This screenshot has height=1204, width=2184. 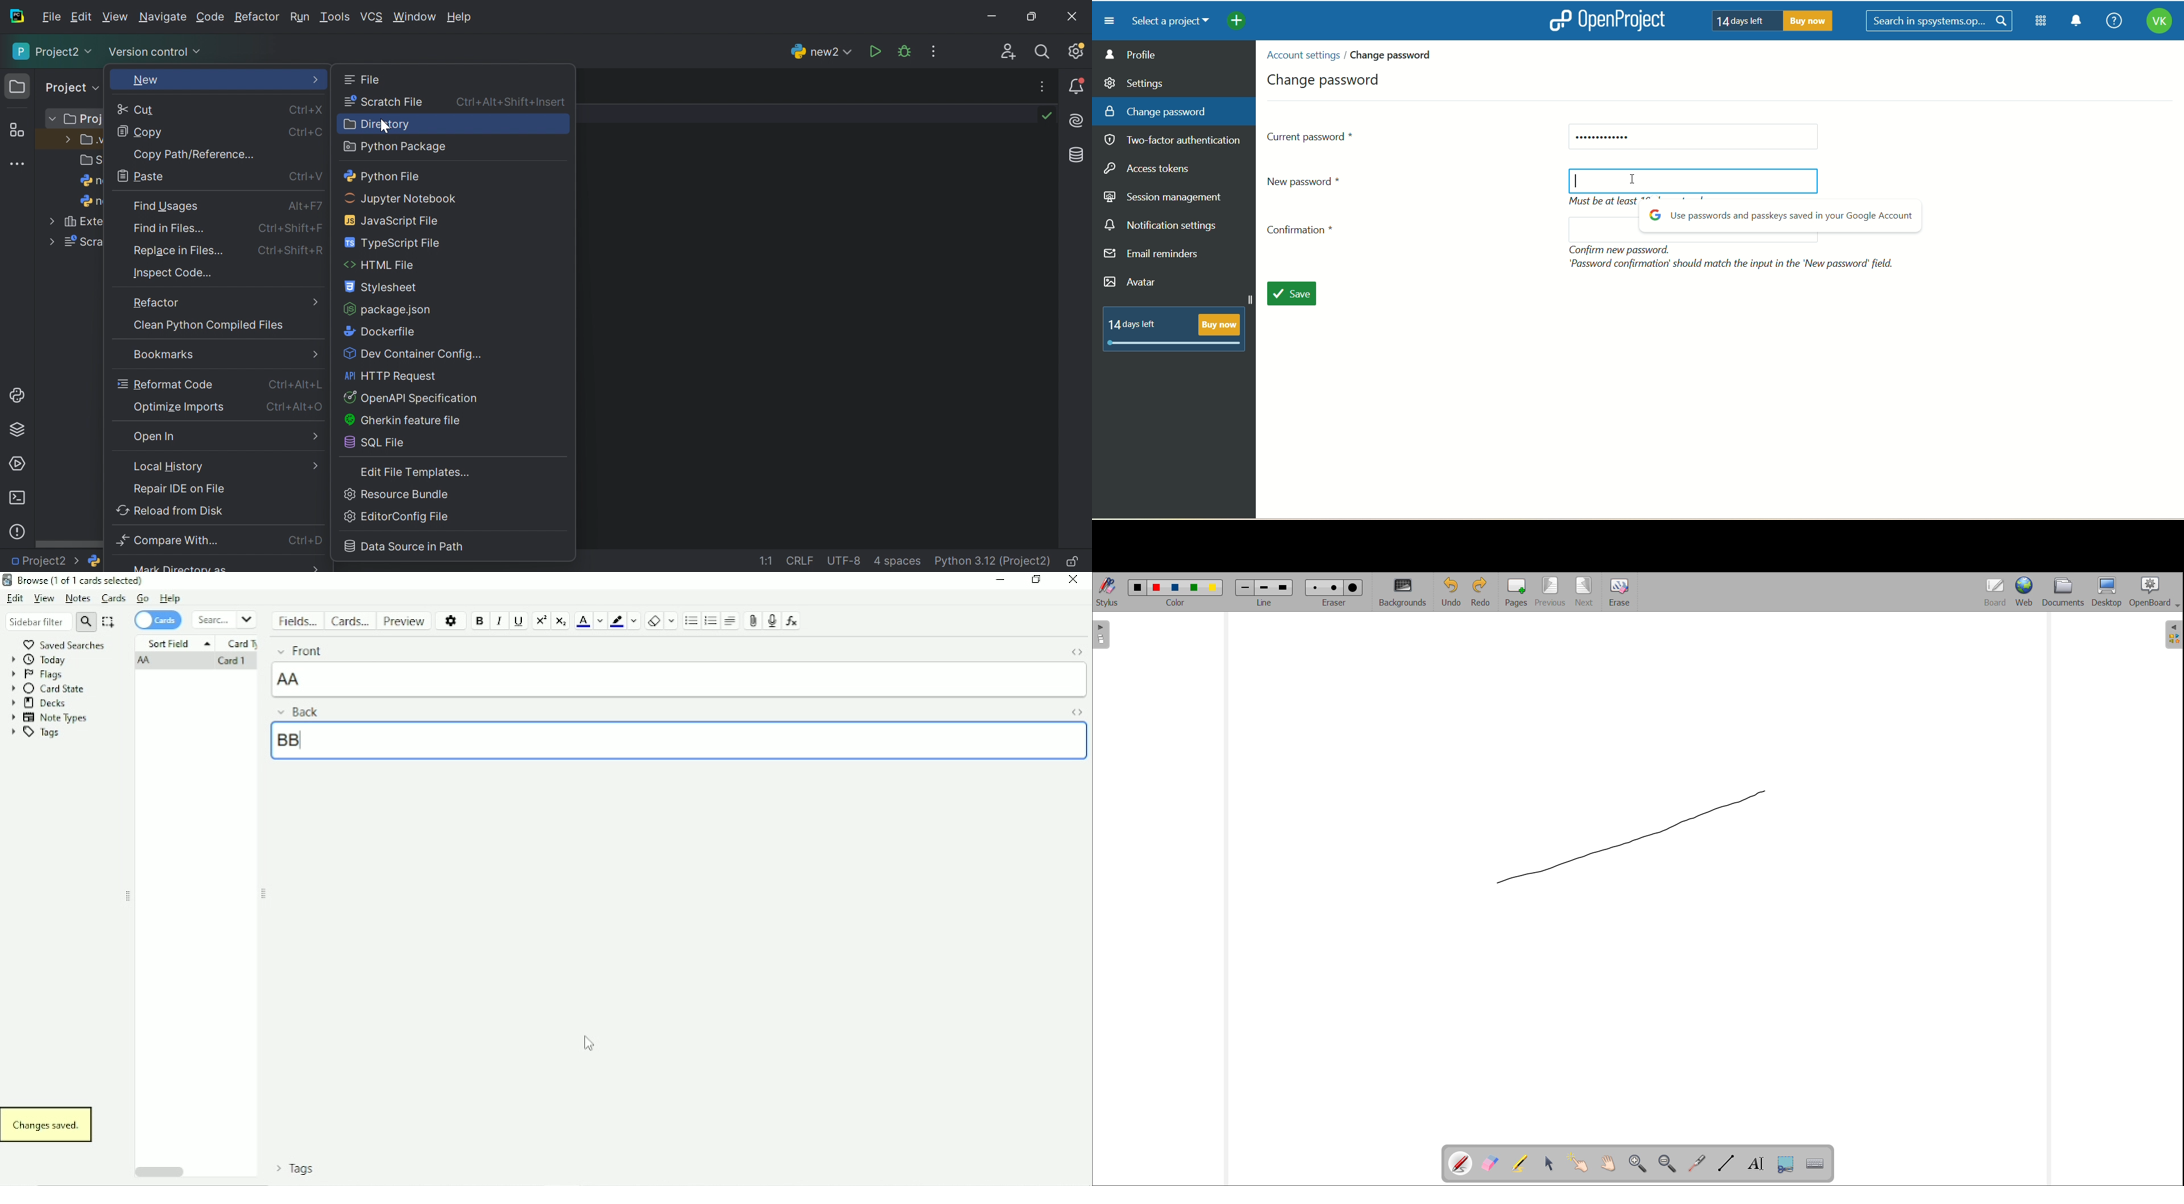 I want to click on More, so click(x=52, y=243).